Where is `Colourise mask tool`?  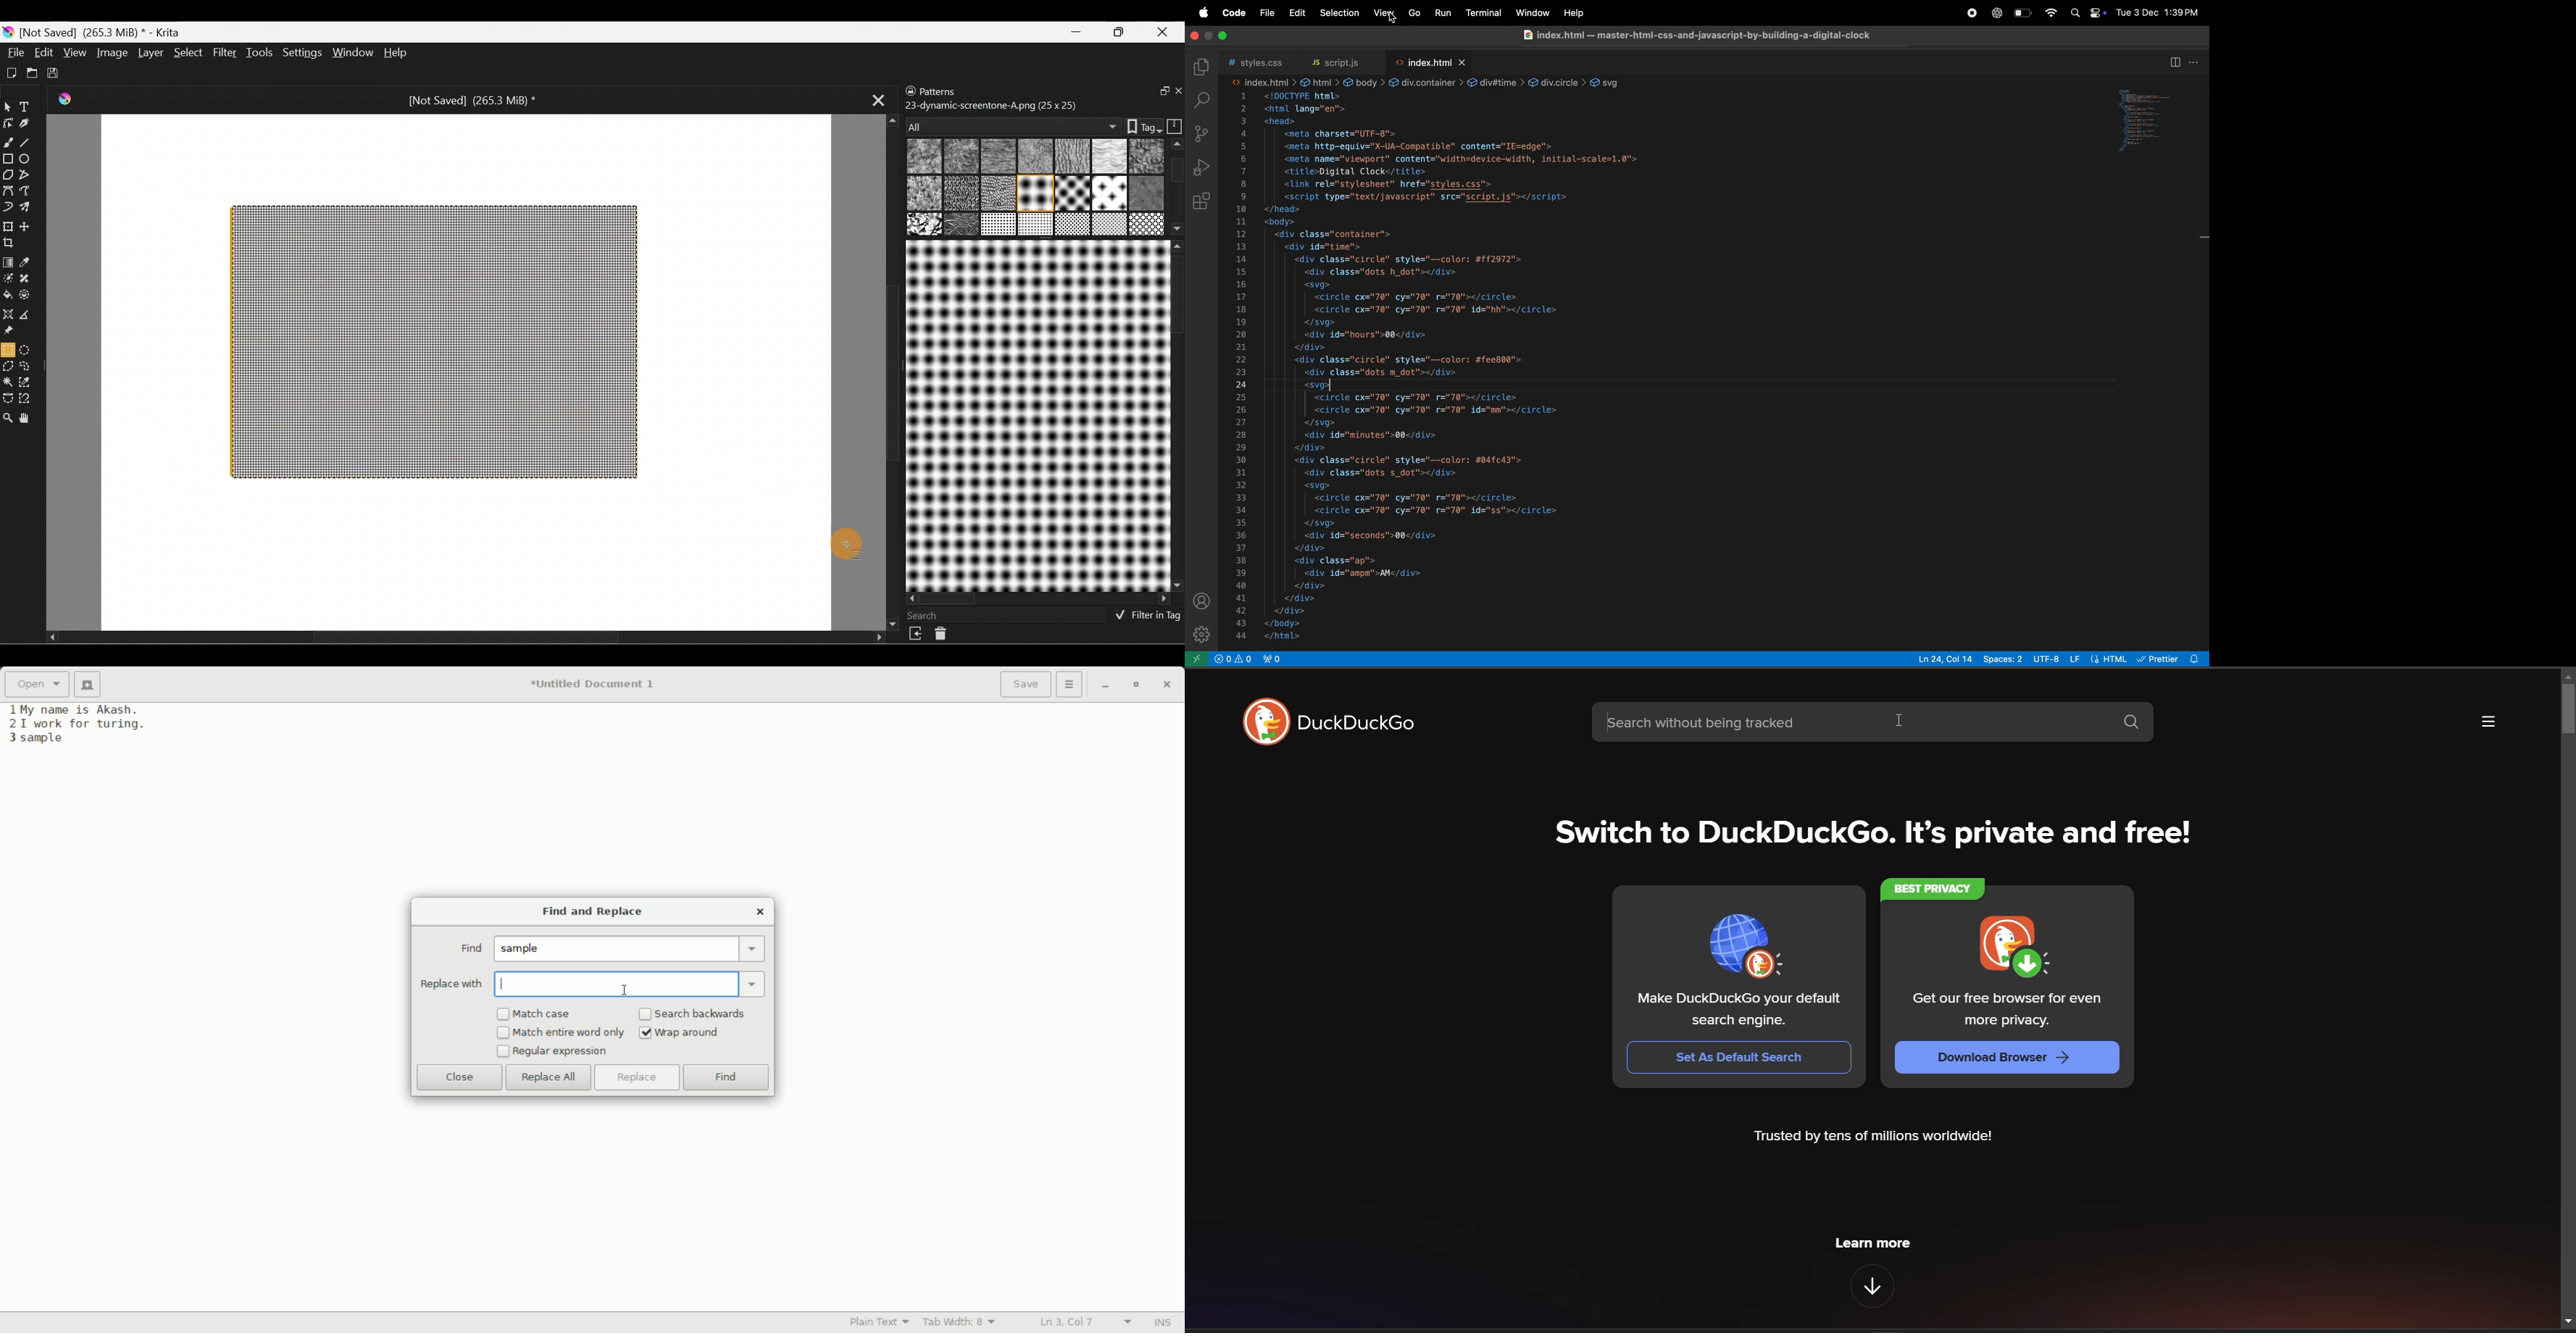 Colourise mask tool is located at coordinates (7, 278).